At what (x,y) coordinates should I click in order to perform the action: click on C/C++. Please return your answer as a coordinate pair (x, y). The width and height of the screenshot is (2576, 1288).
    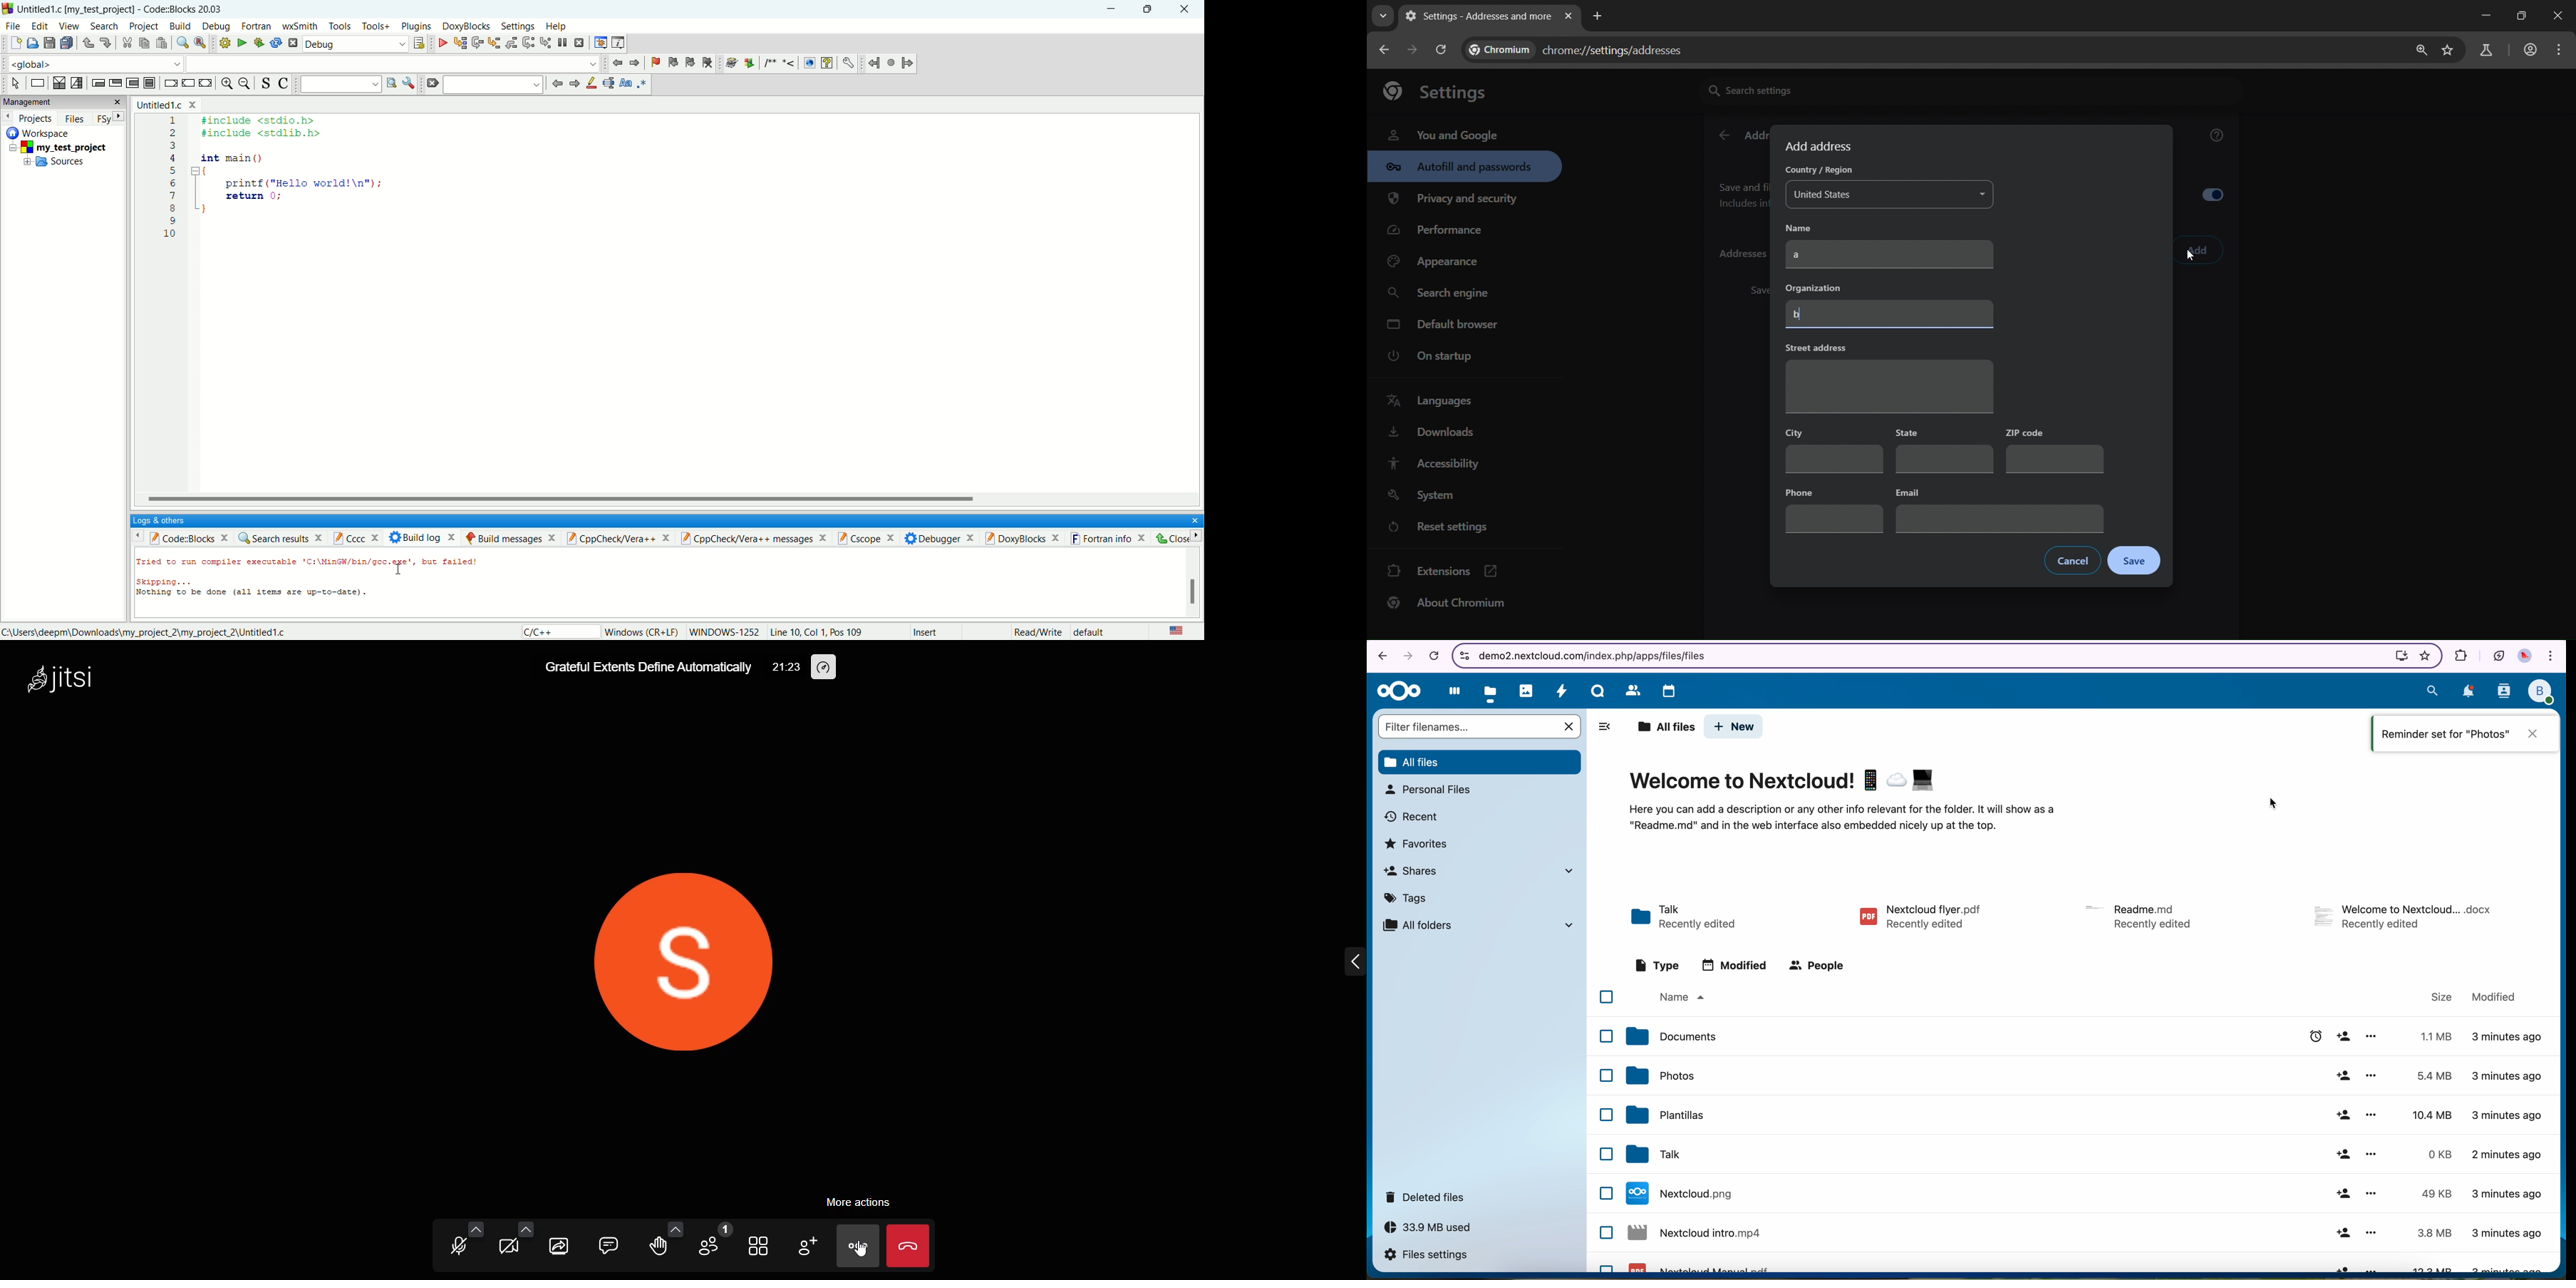
    Looking at the image, I should click on (558, 631).